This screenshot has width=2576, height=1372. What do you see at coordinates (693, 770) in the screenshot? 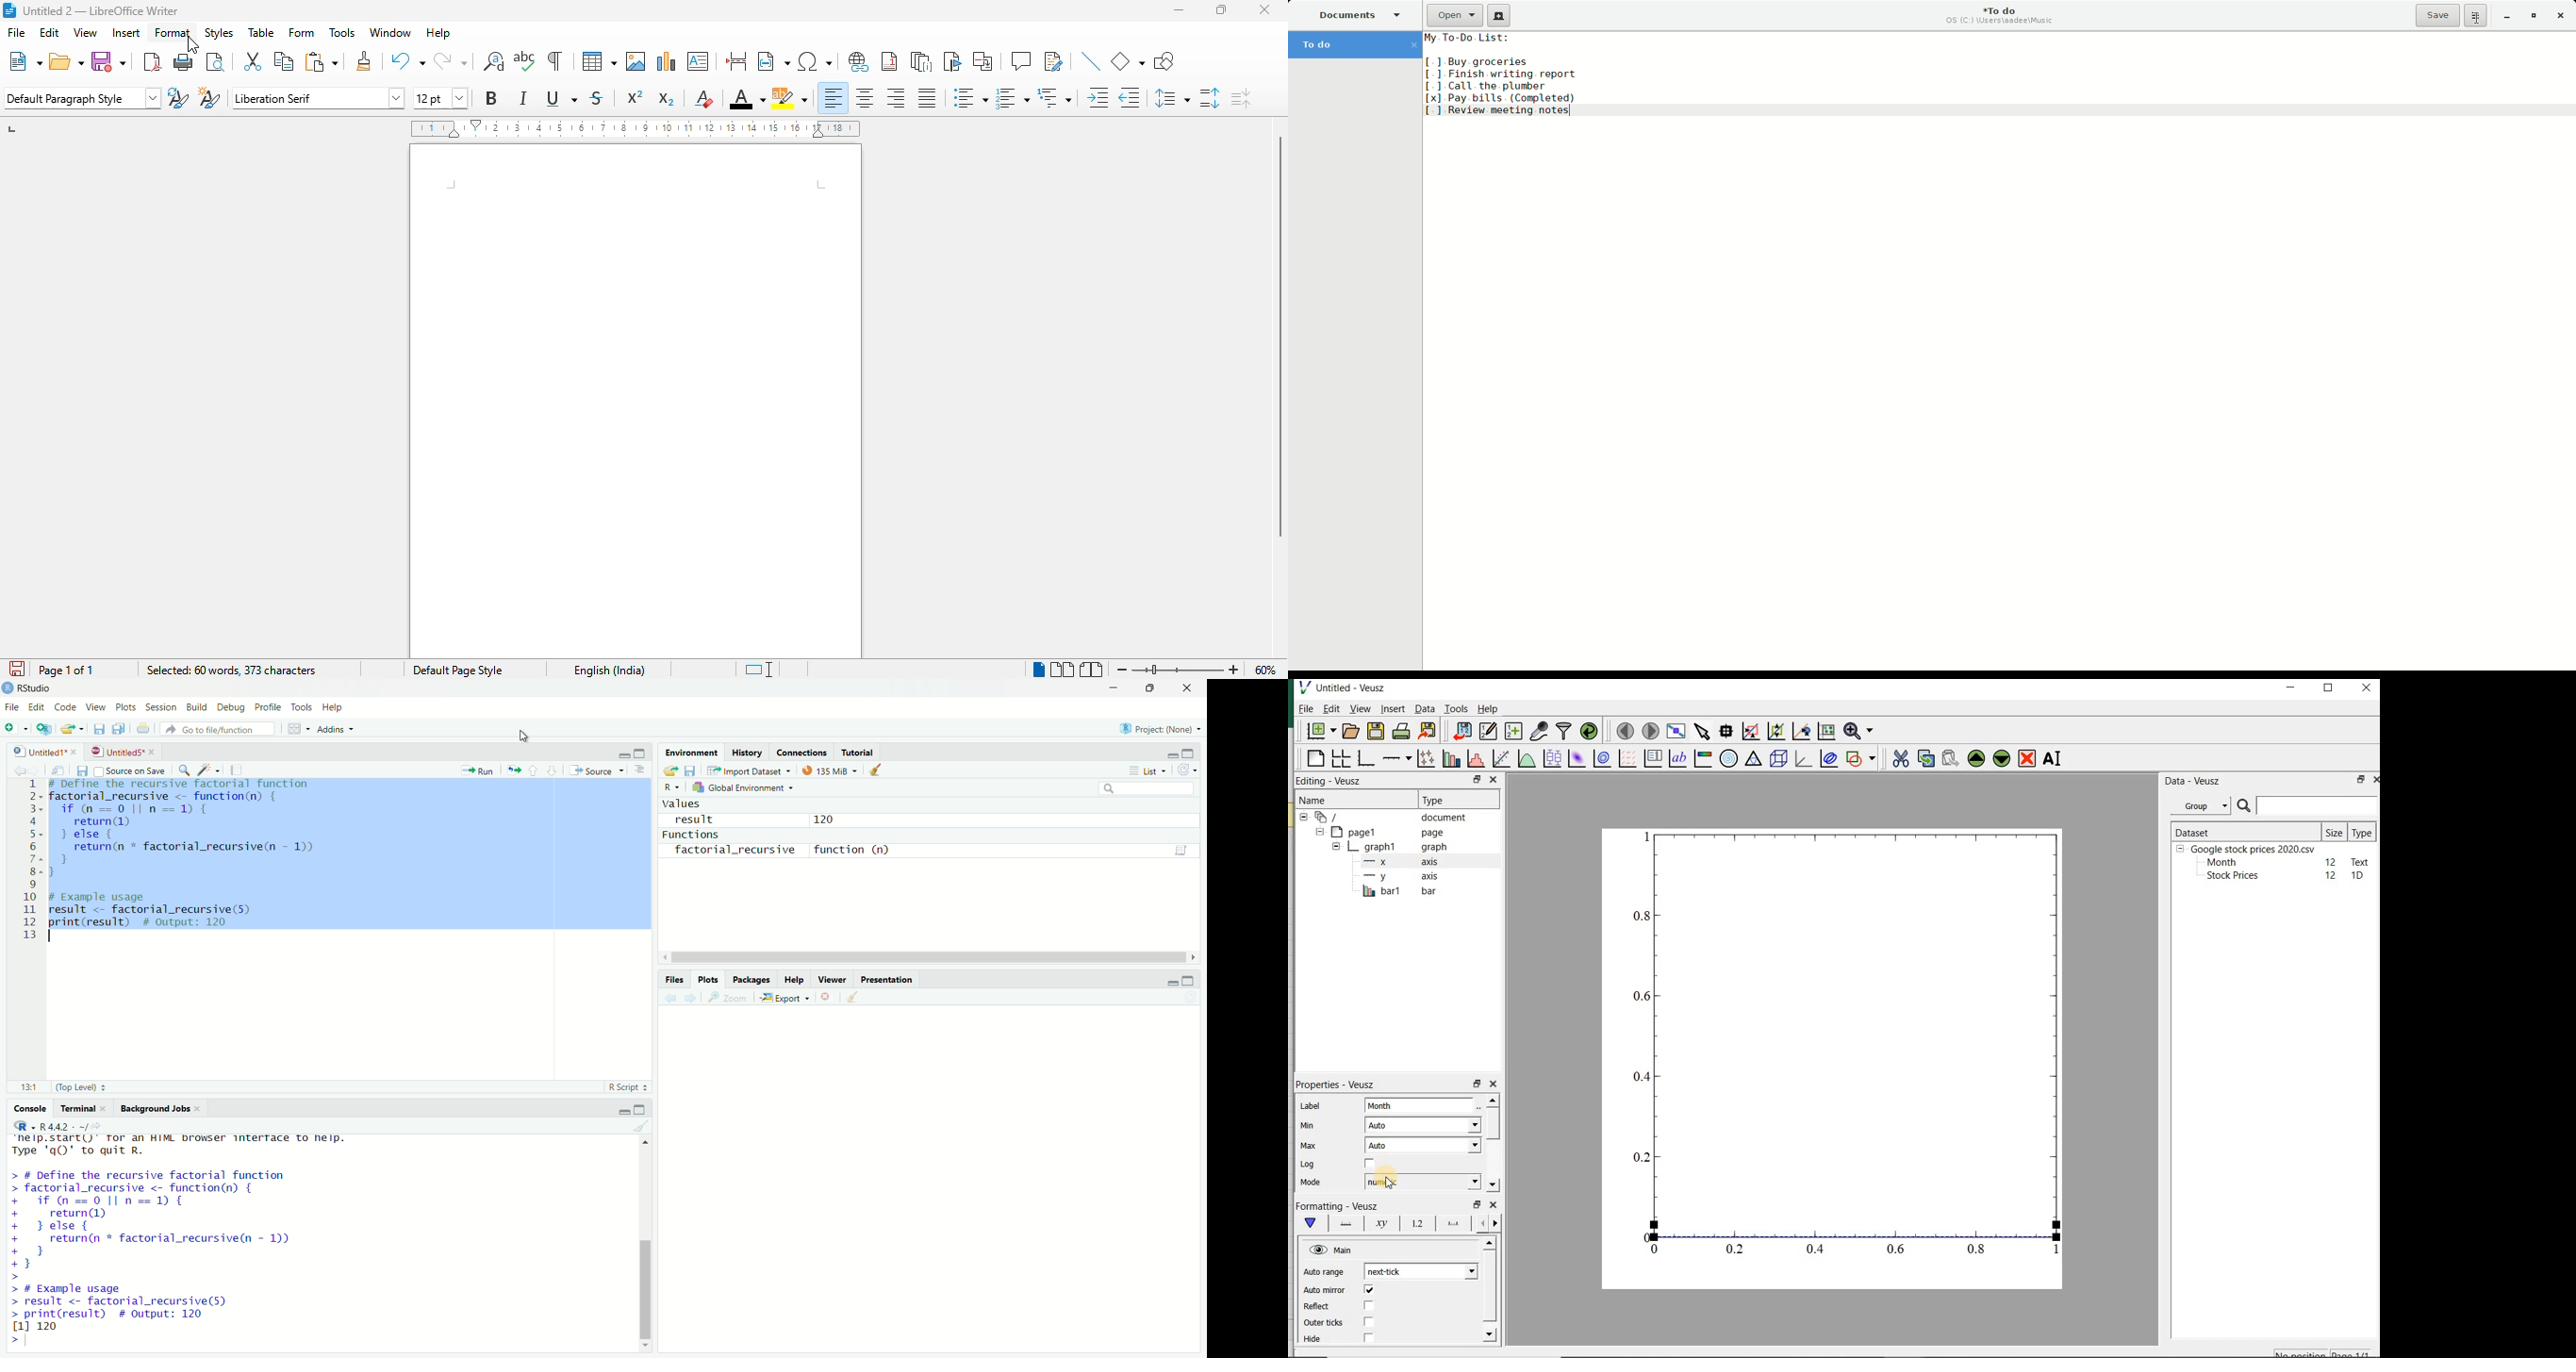
I see `Save workspace as` at bounding box center [693, 770].